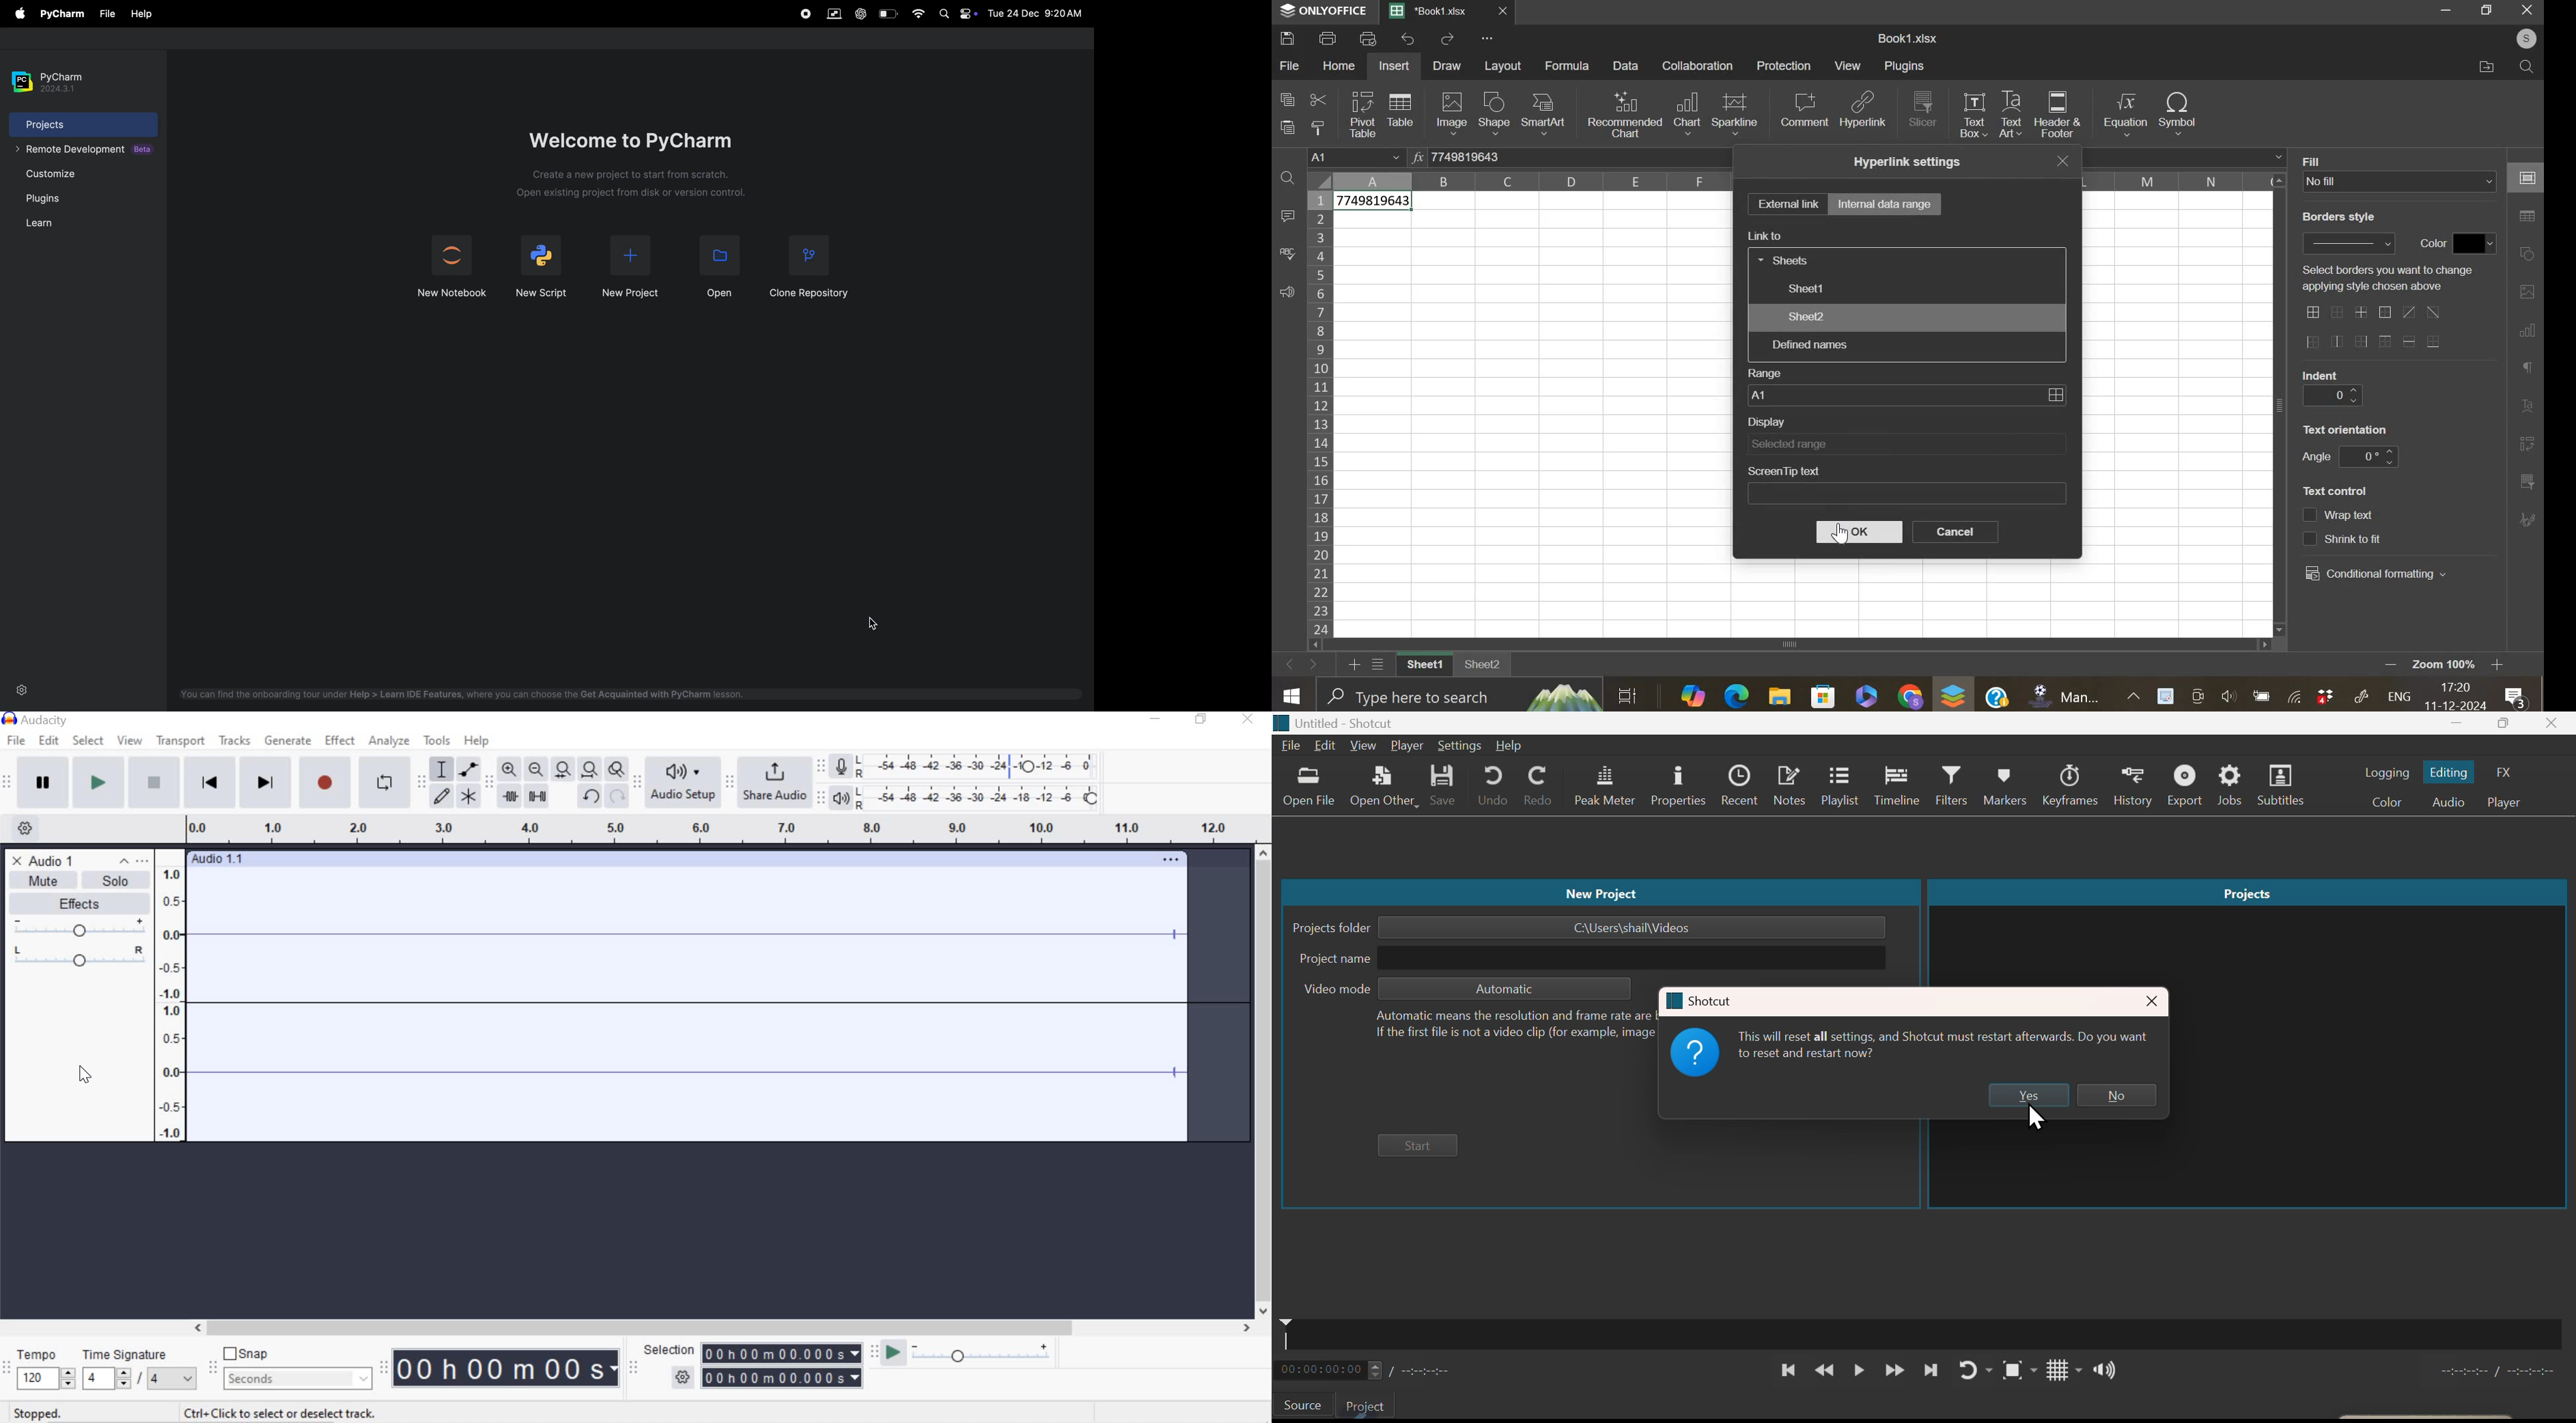 The height and width of the screenshot is (1428, 2576). What do you see at coordinates (1687, 114) in the screenshot?
I see `chart` at bounding box center [1687, 114].